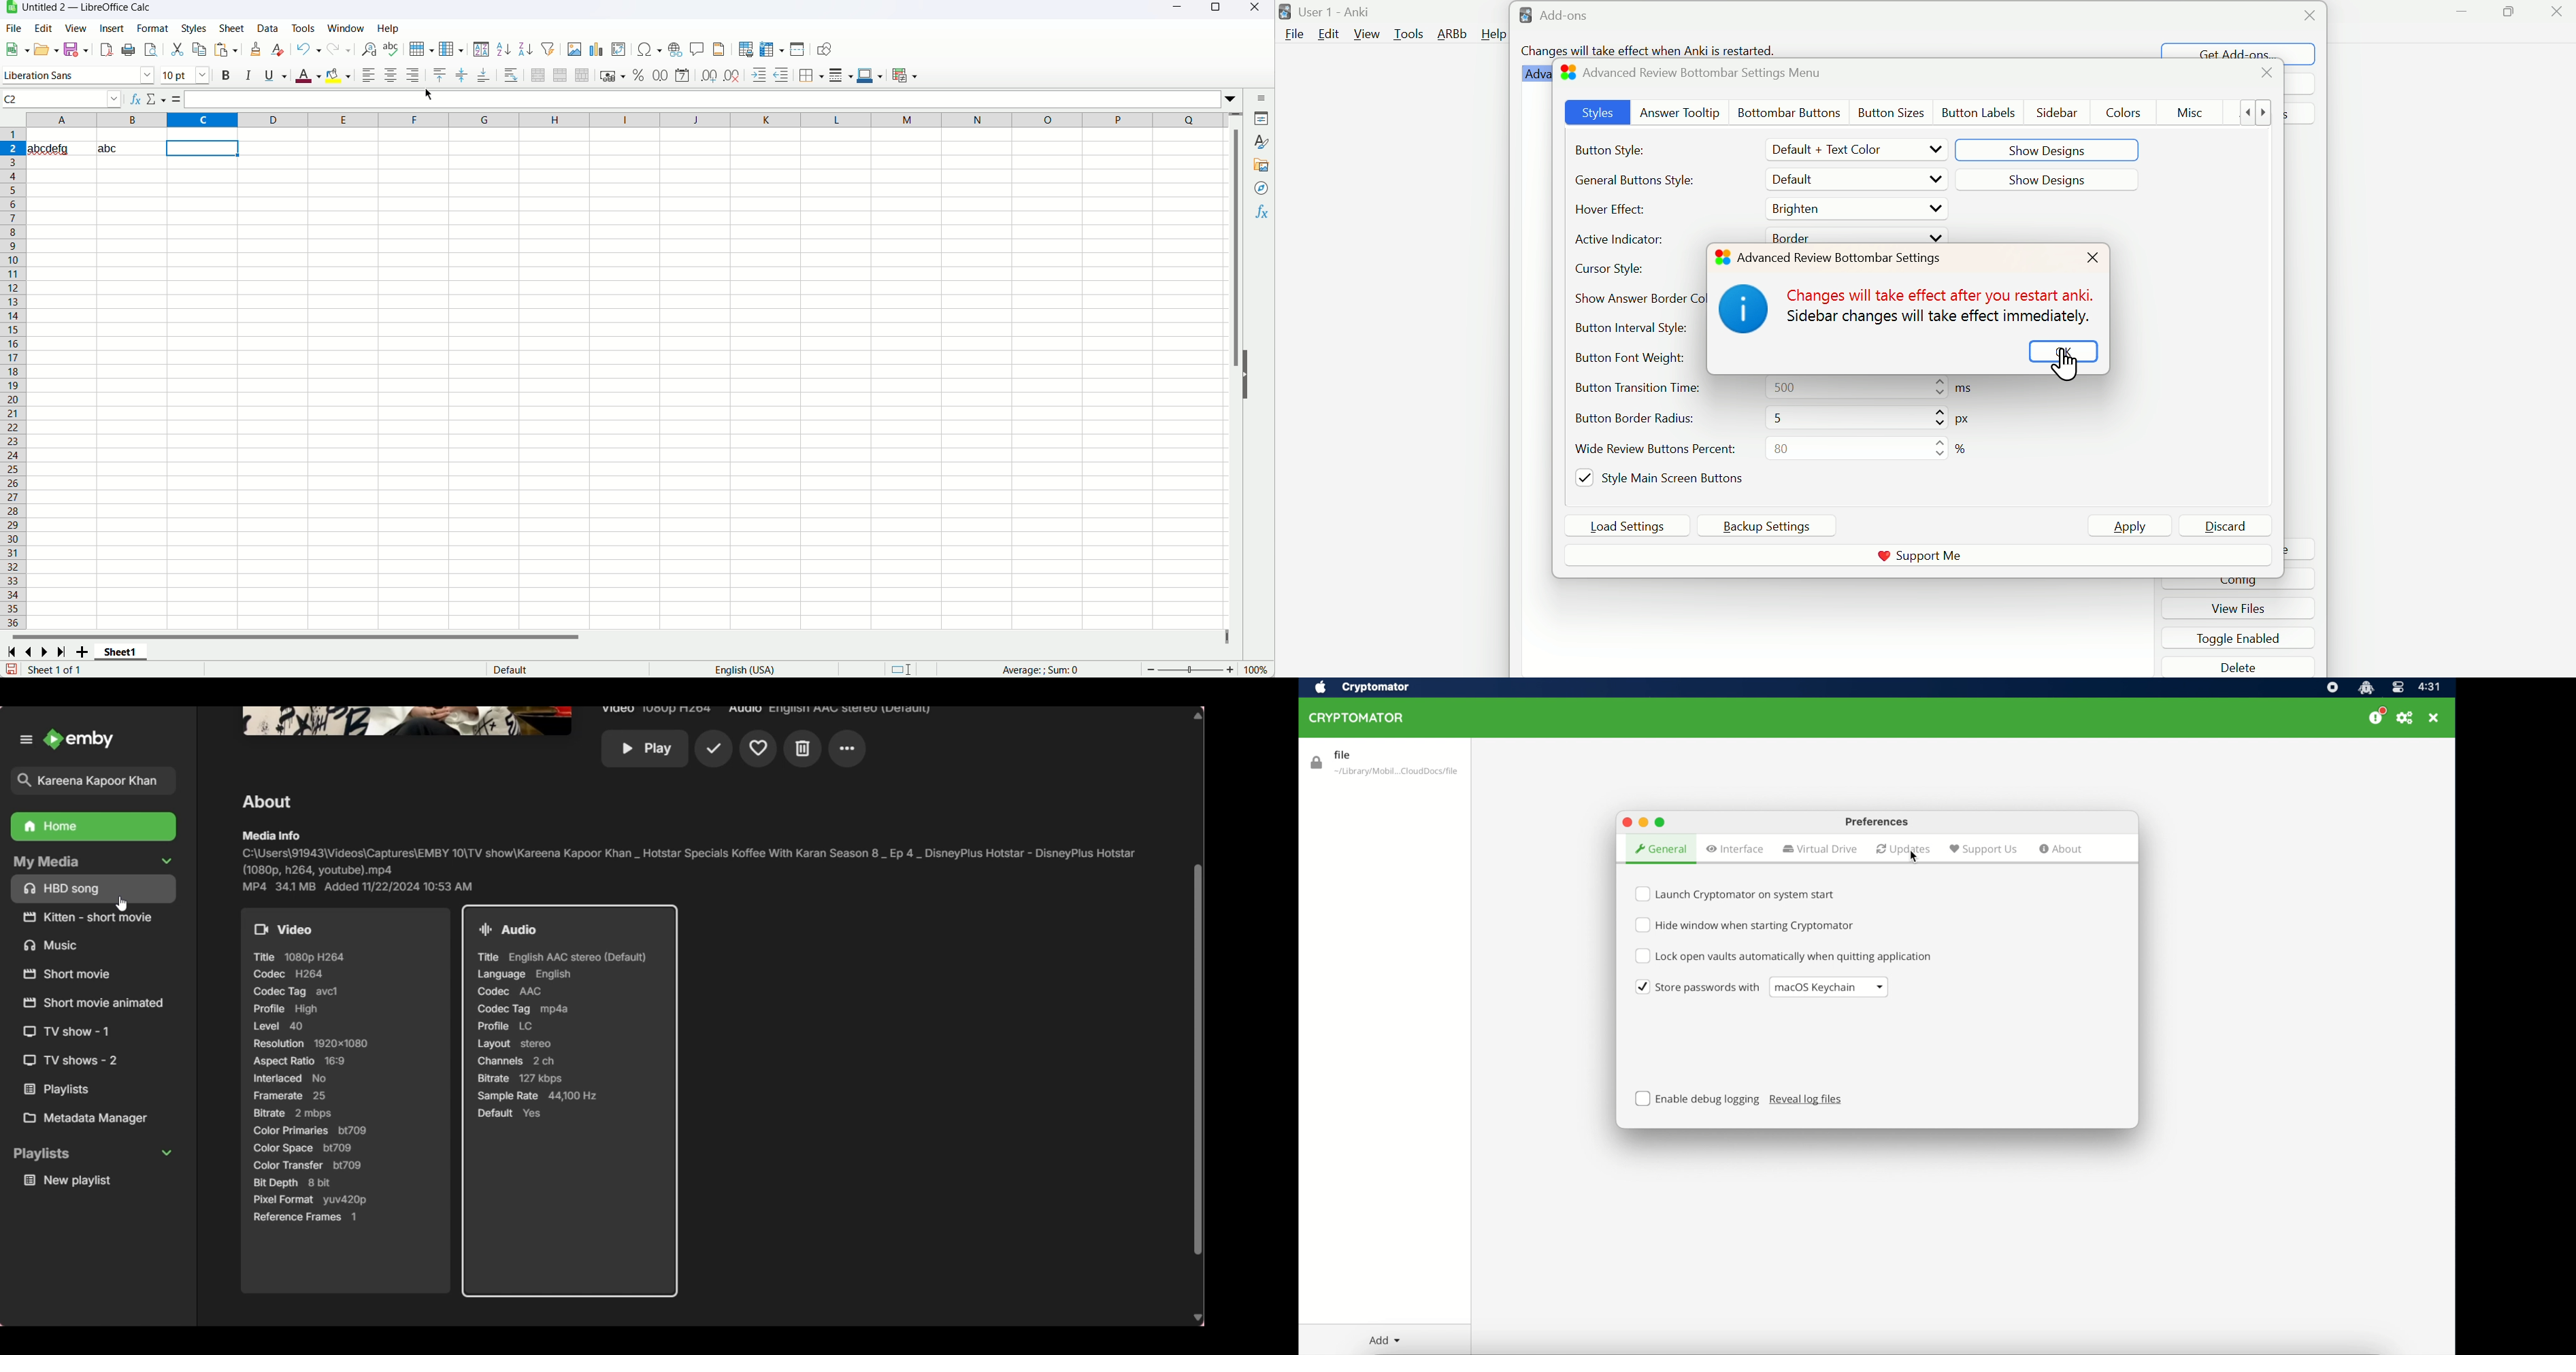 The width and height of the screenshot is (2576, 1372). I want to click on align bottom, so click(484, 75).